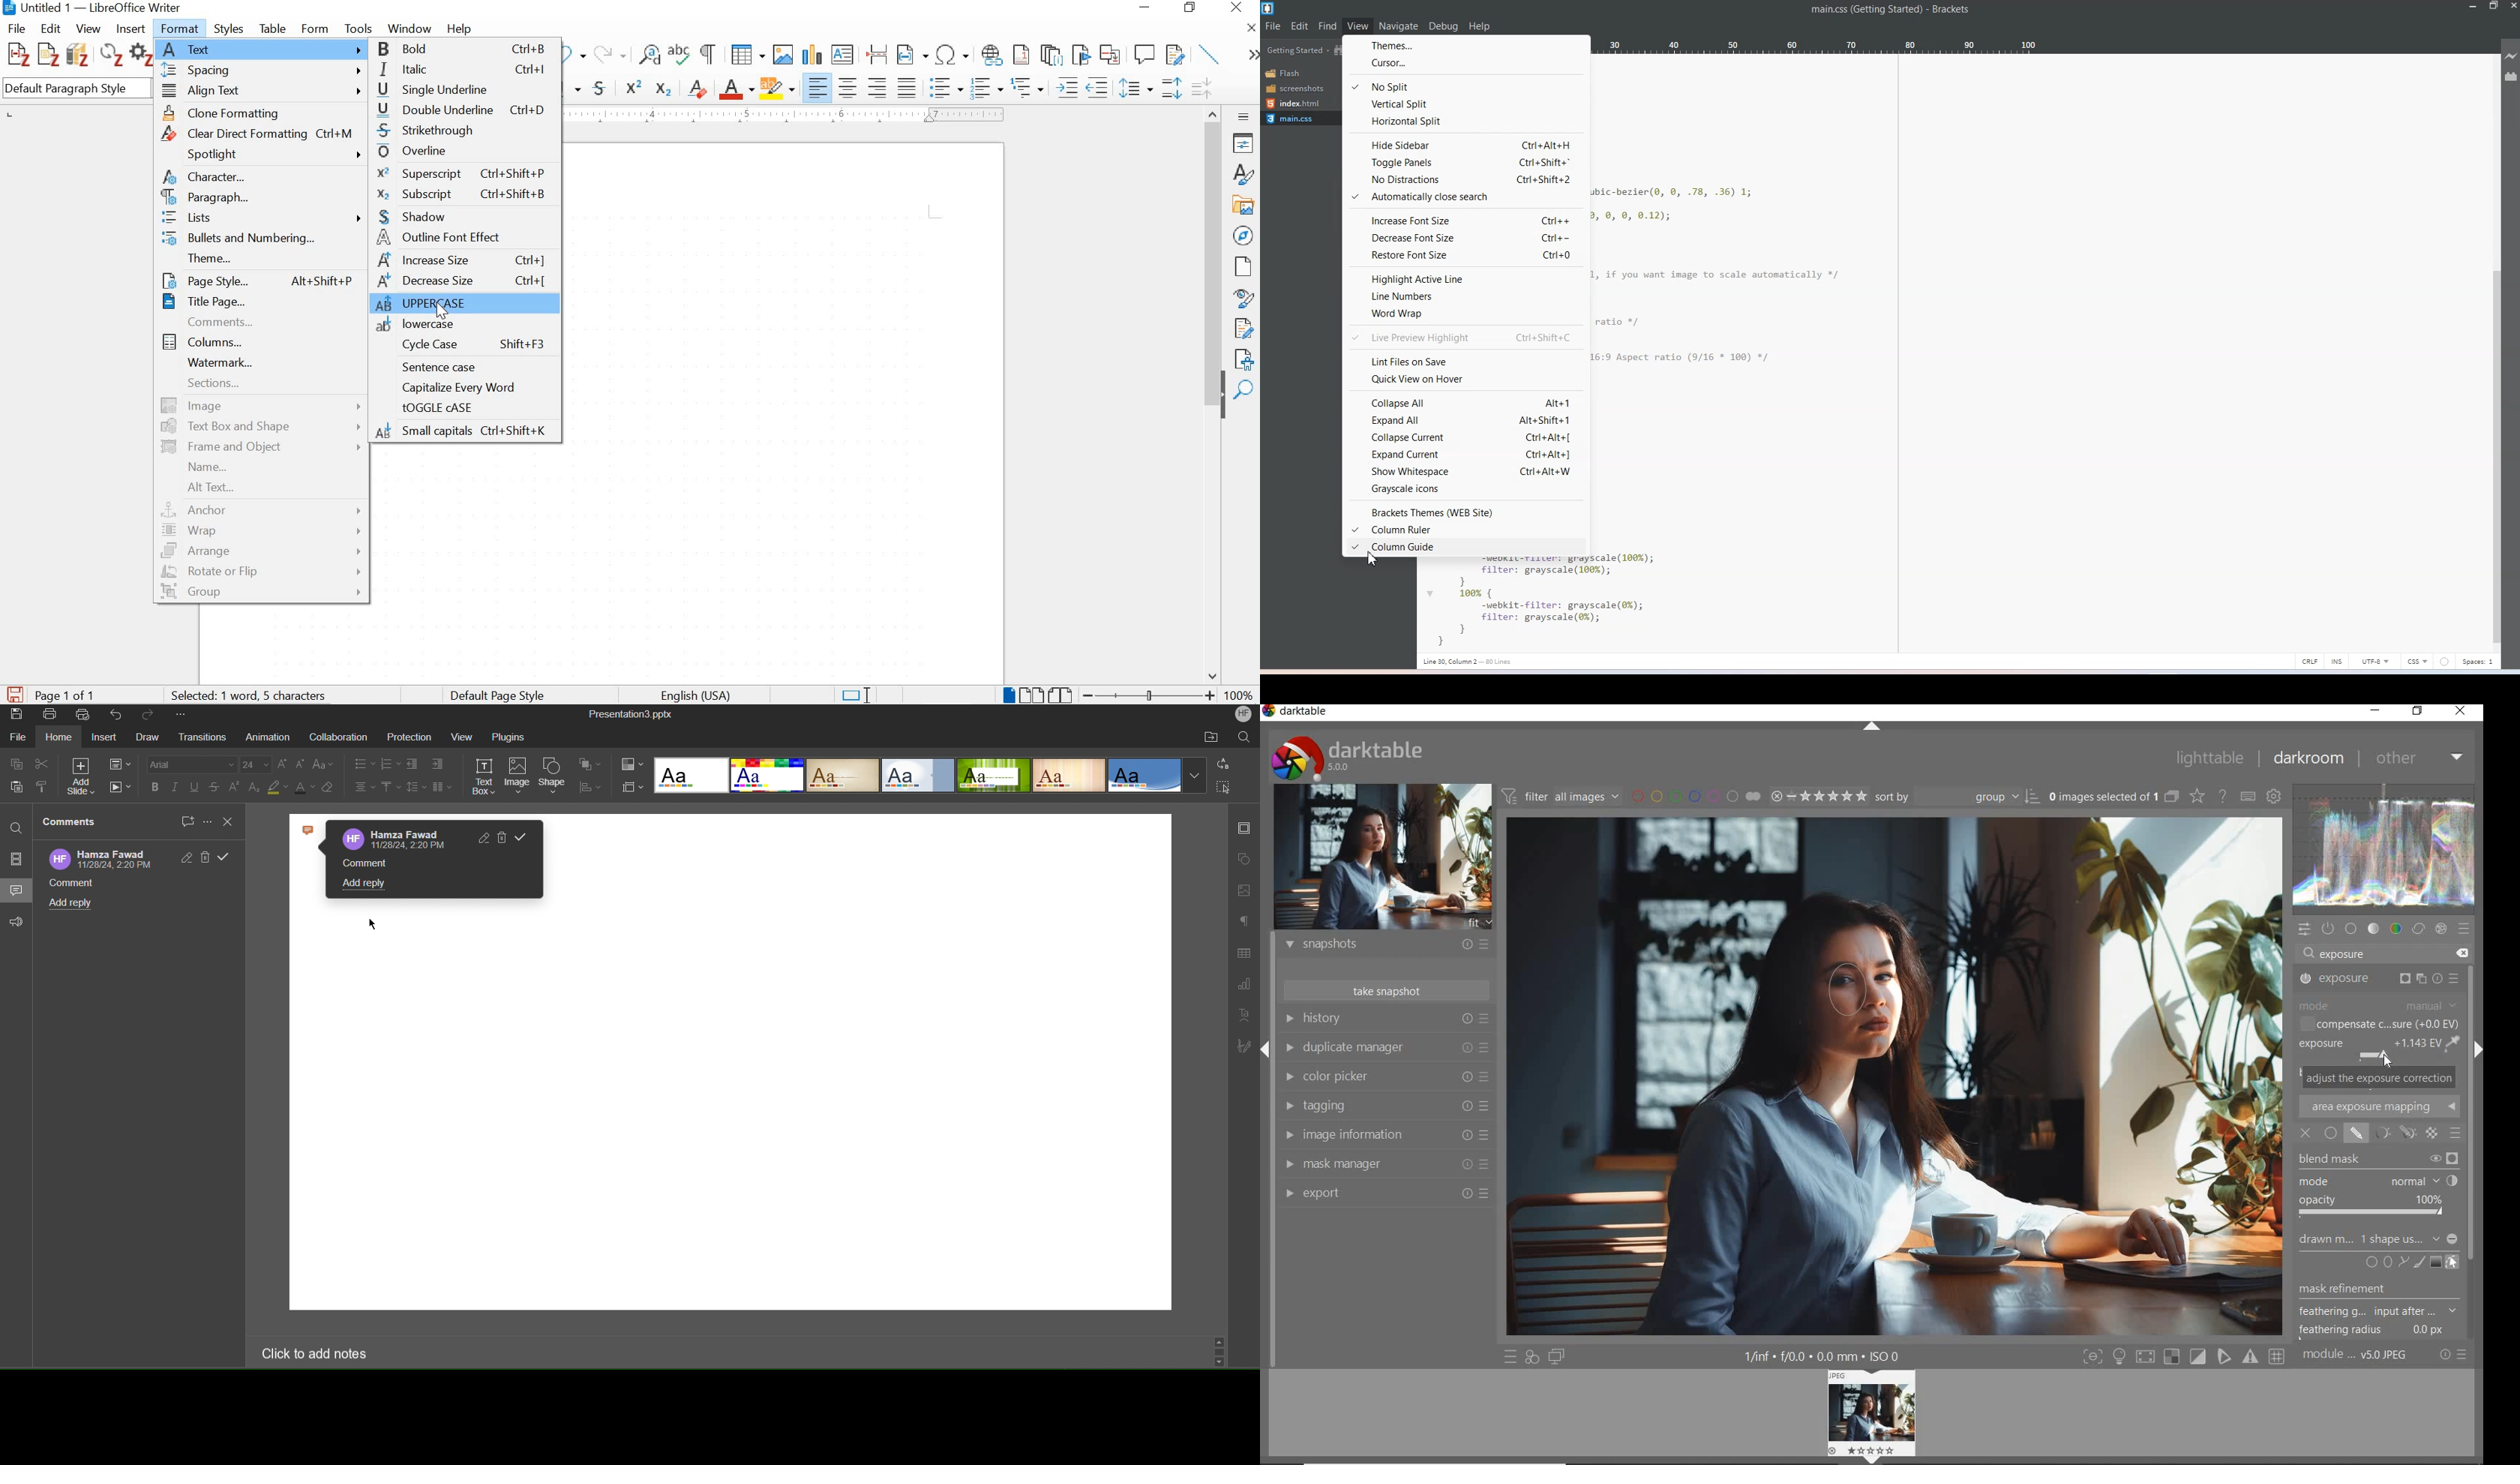 The image size is (2520, 1484). What do you see at coordinates (1465, 548) in the screenshot?
I see `Column guide` at bounding box center [1465, 548].